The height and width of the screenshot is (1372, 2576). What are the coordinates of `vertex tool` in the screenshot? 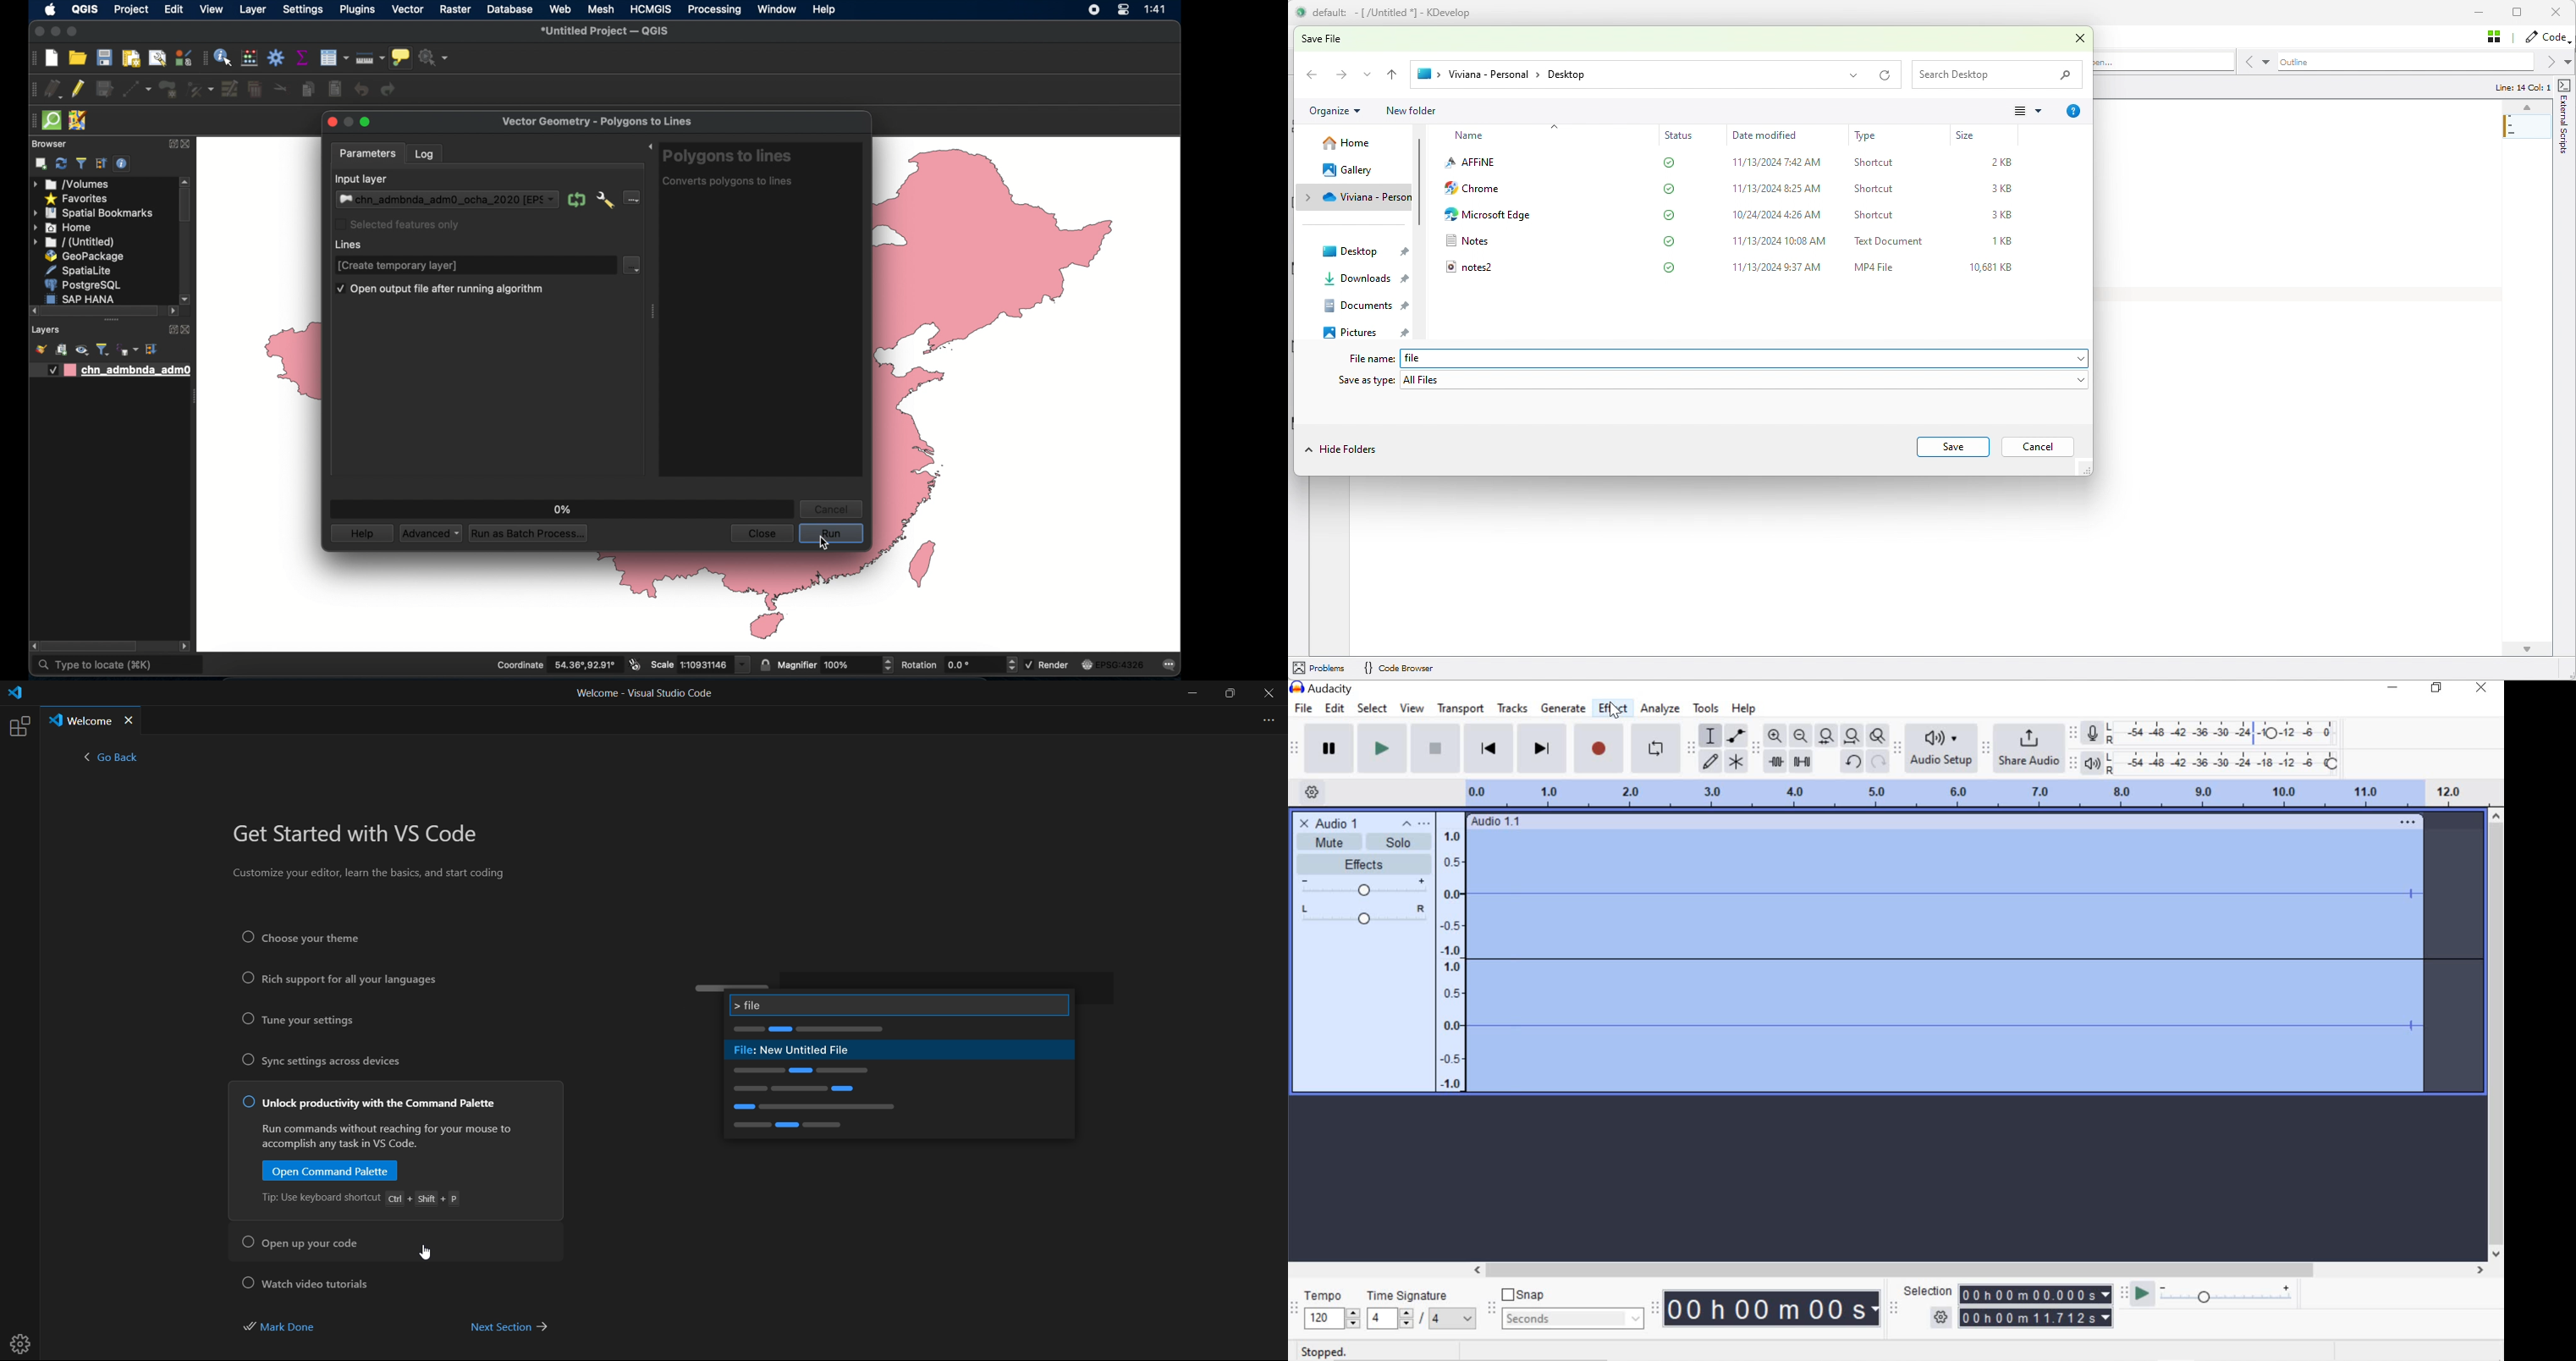 It's located at (200, 89).